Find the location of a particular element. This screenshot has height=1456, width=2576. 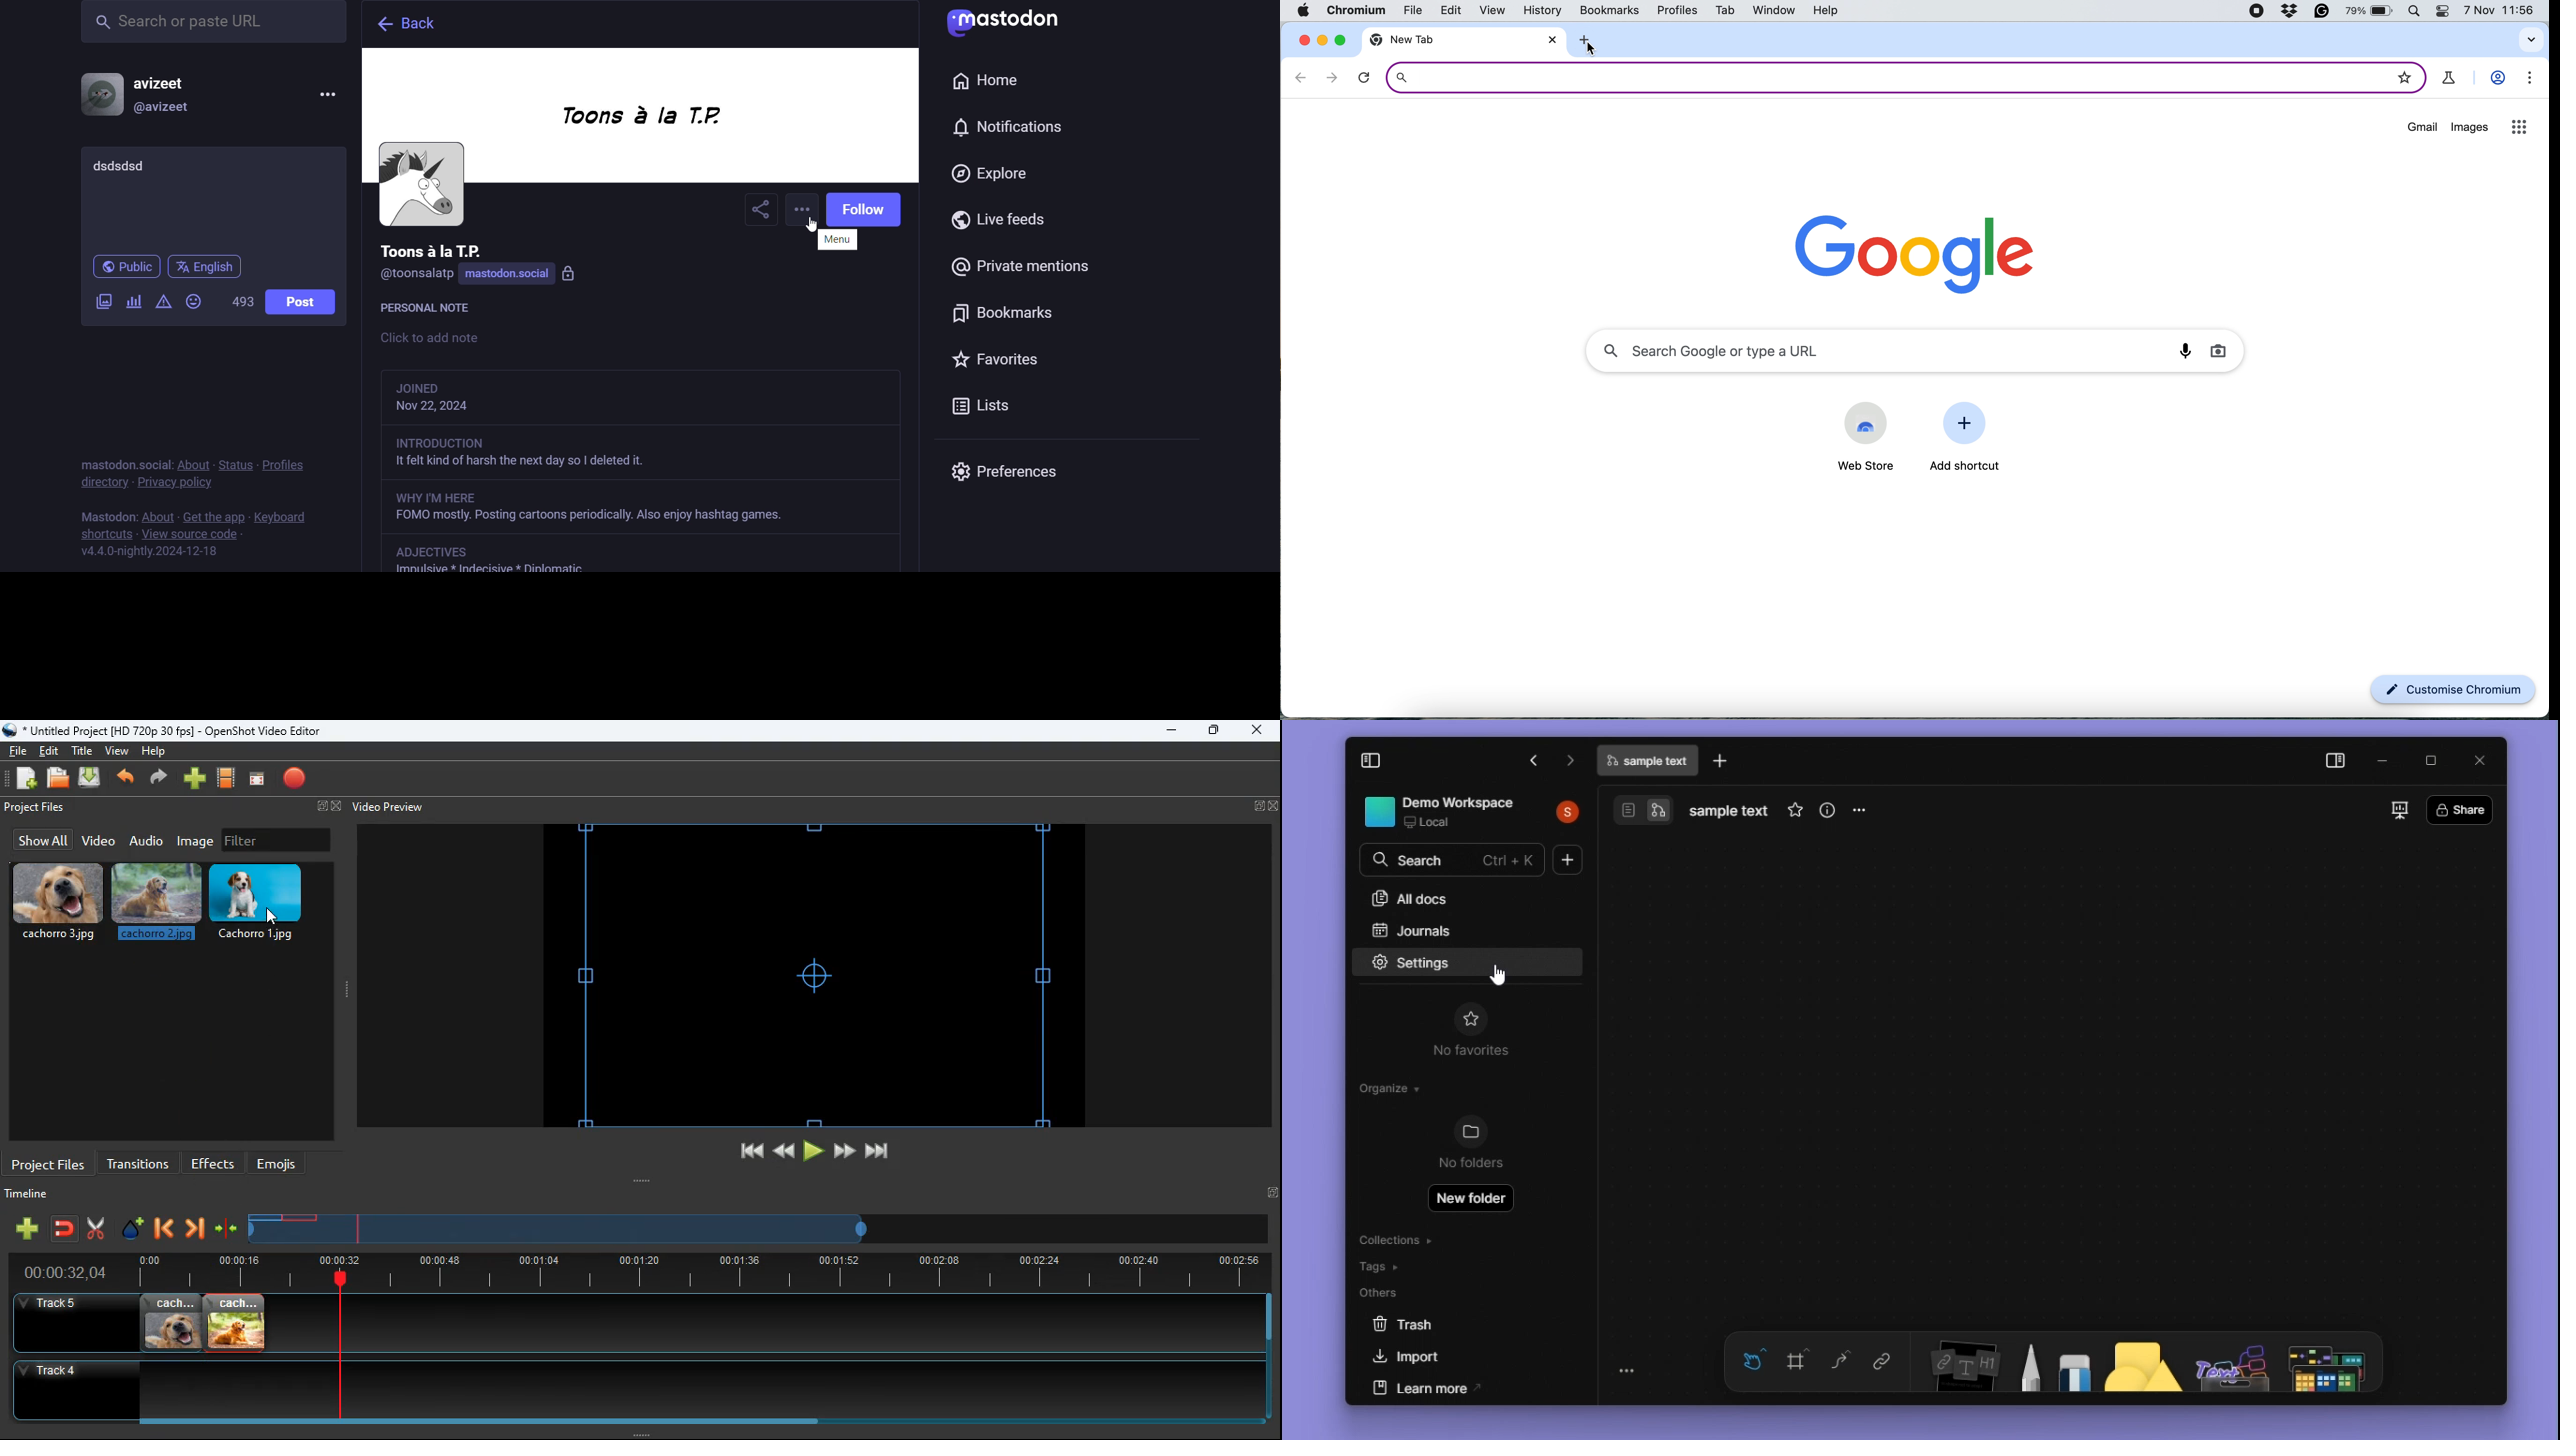

add a image is located at coordinates (104, 303).